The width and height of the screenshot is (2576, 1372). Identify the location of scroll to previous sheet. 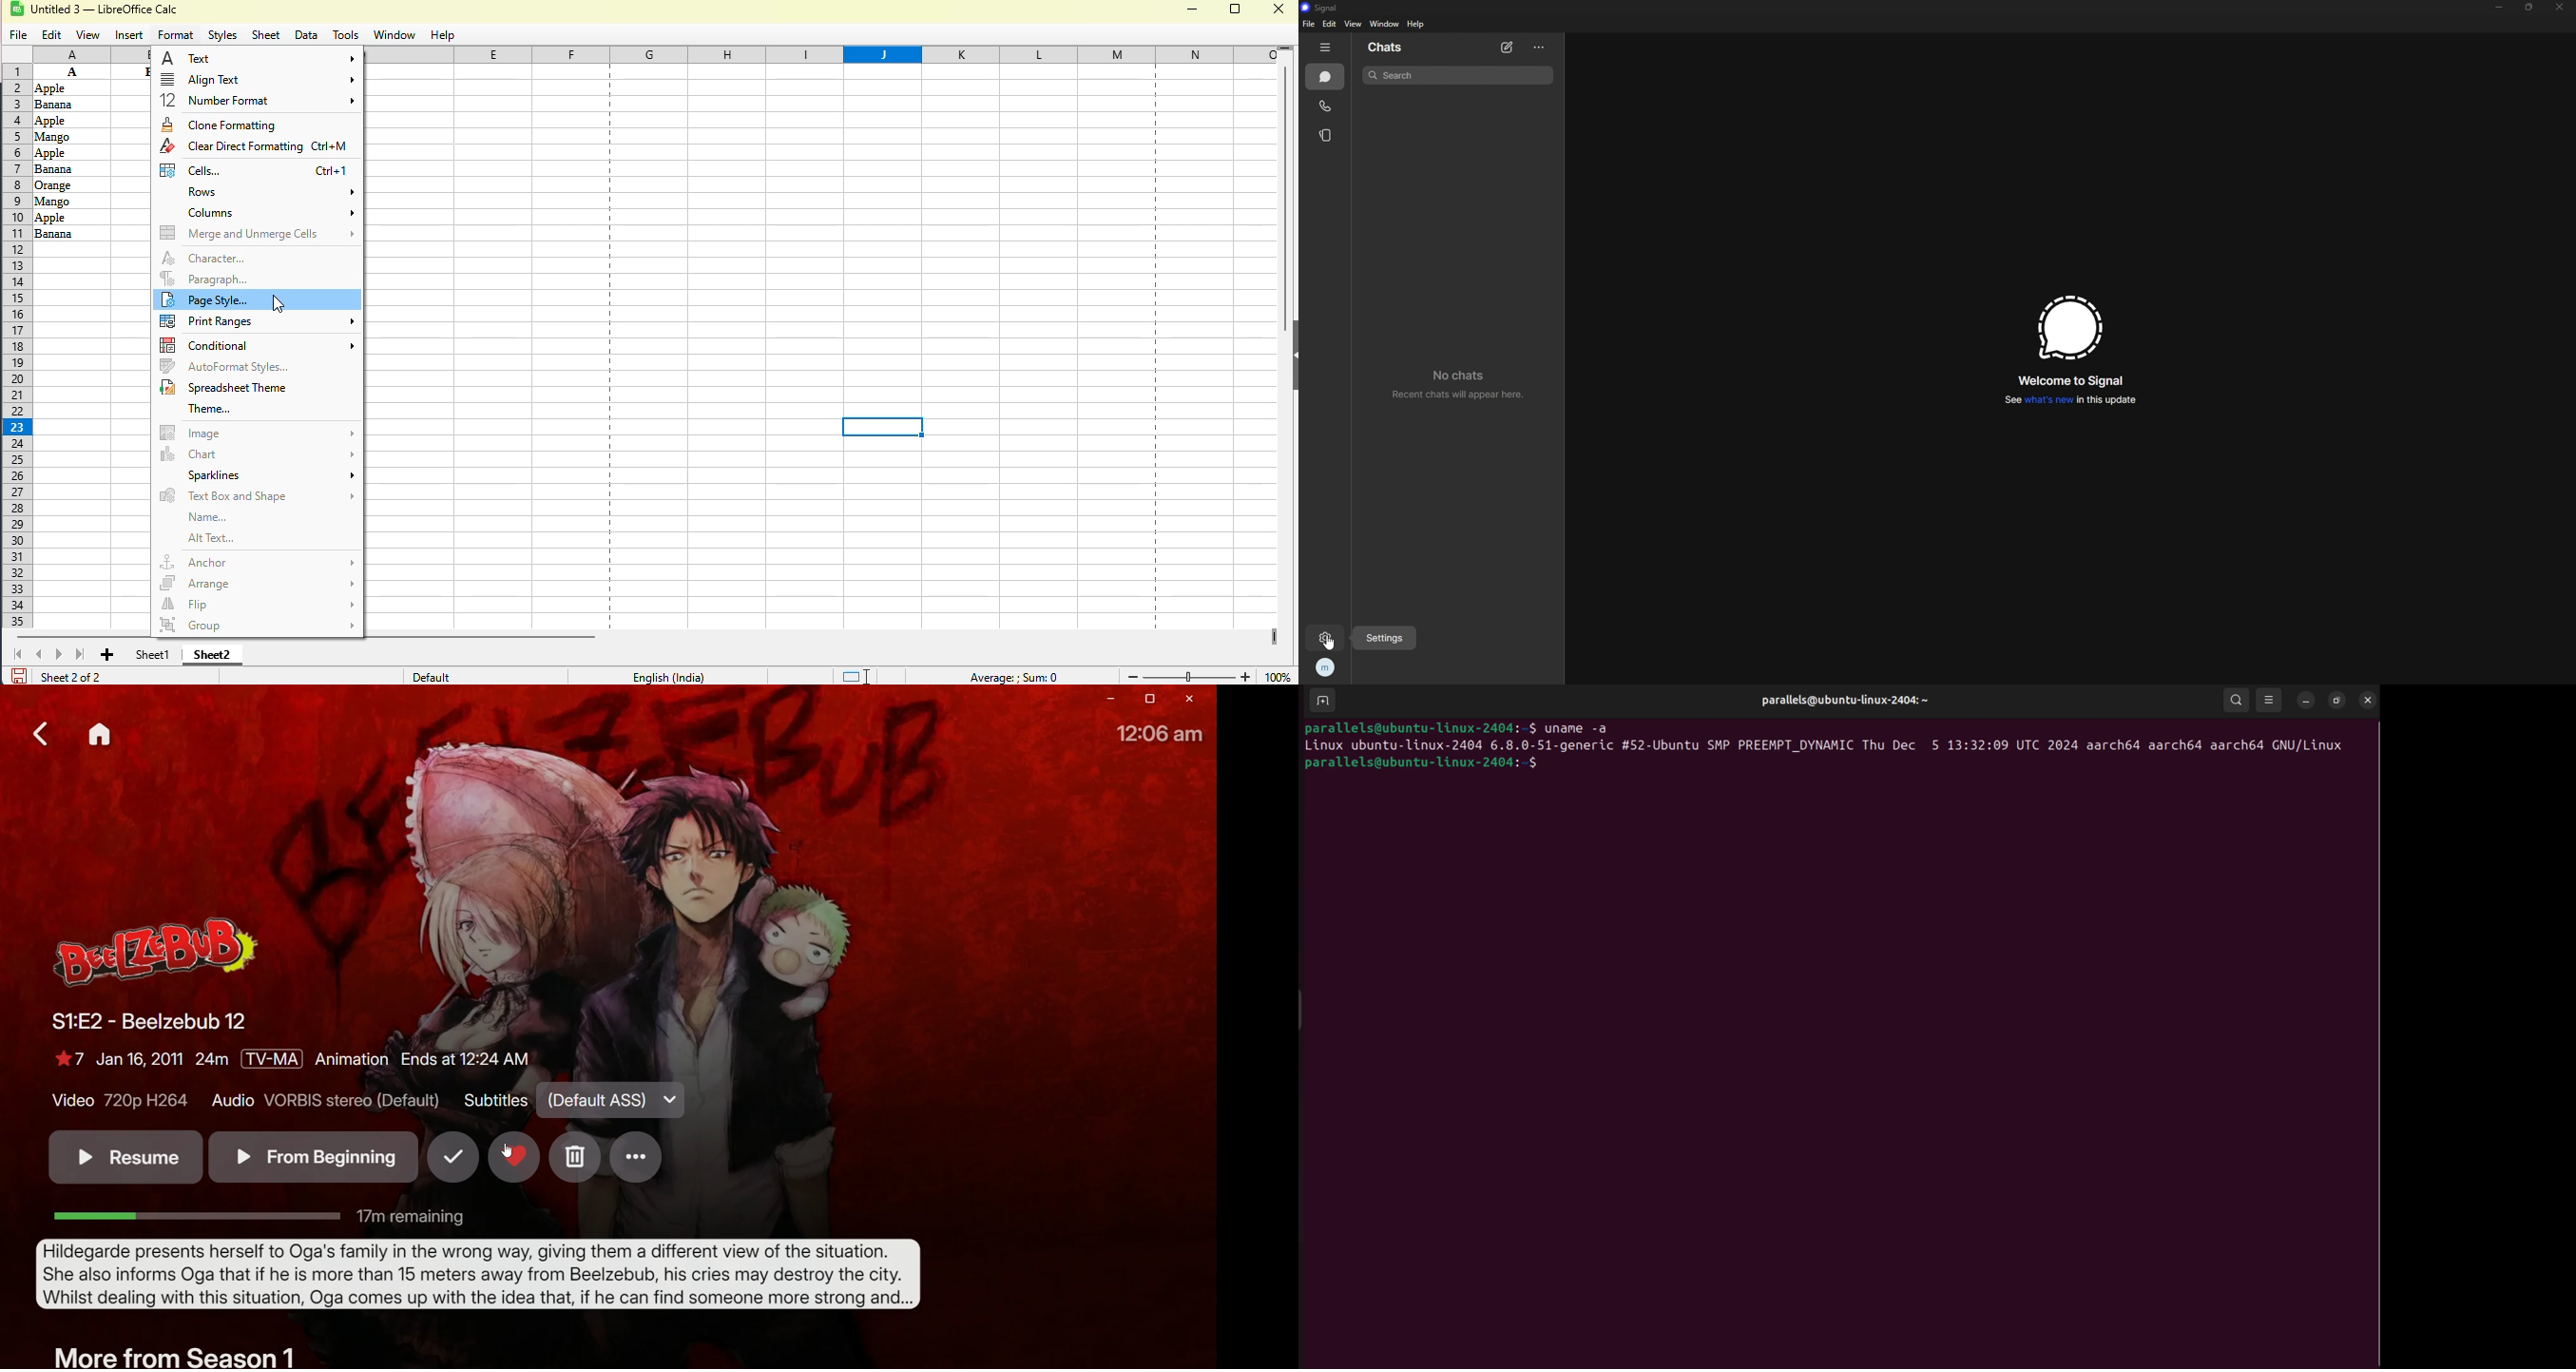
(39, 654).